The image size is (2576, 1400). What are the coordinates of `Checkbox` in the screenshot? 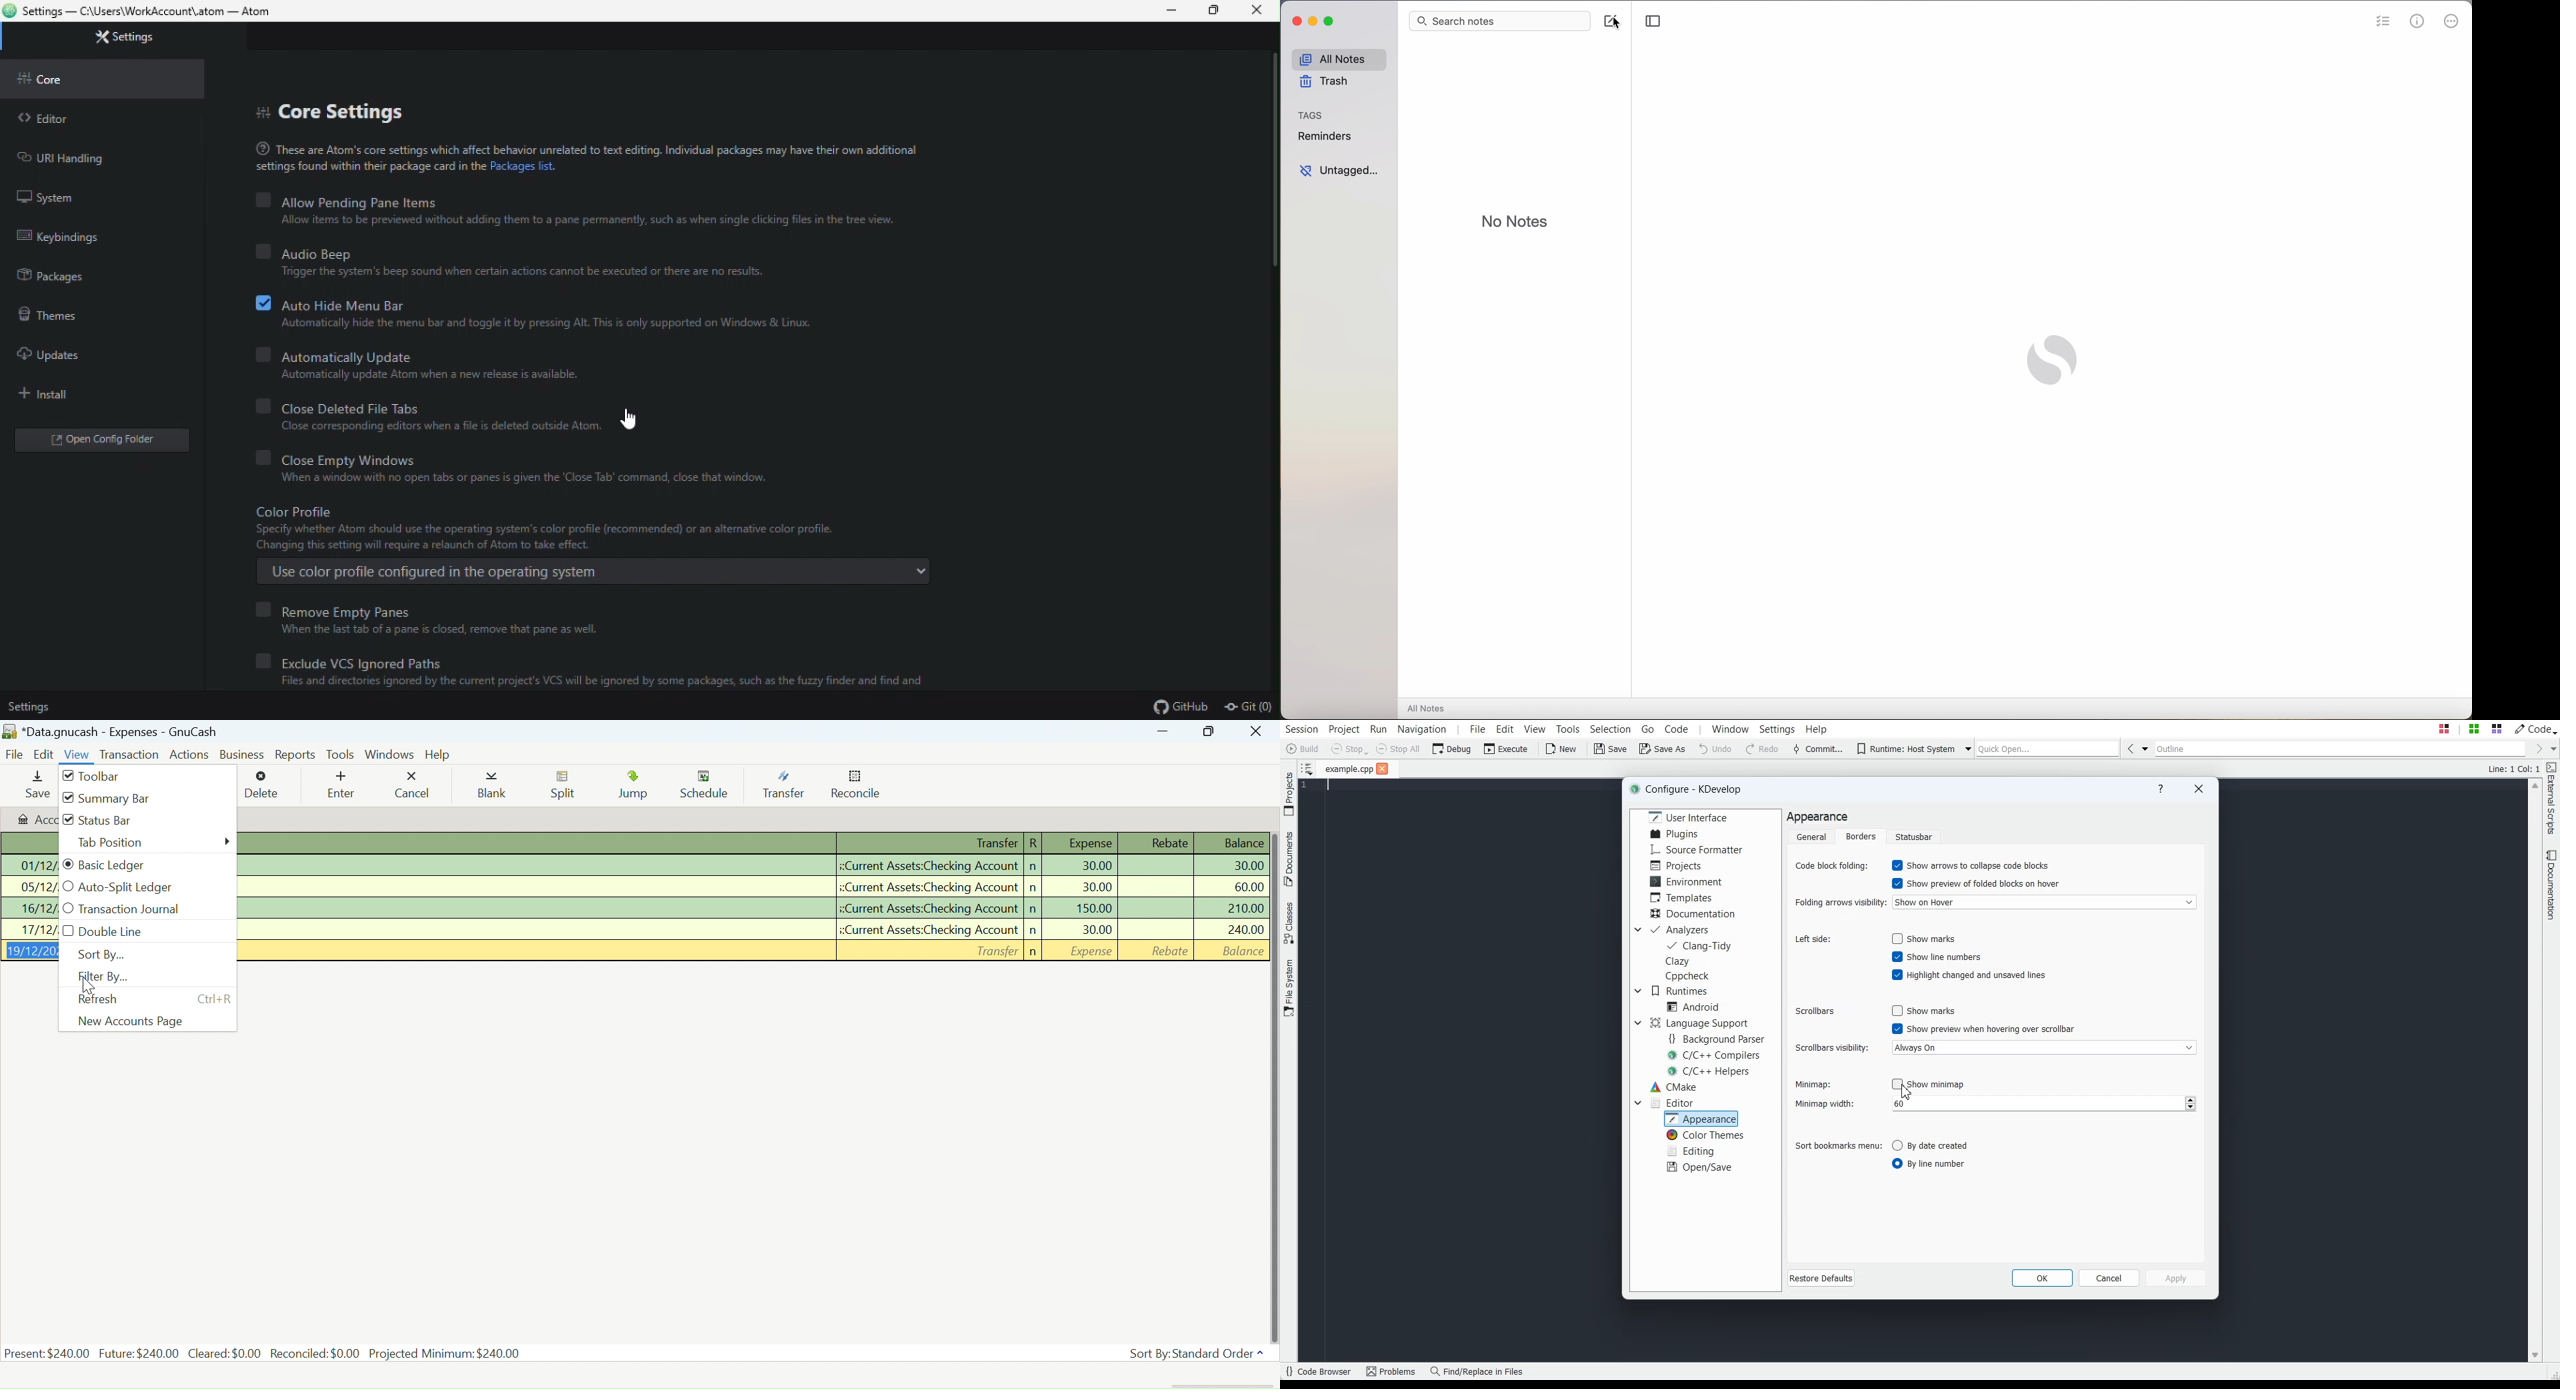 It's located at (67, 908).